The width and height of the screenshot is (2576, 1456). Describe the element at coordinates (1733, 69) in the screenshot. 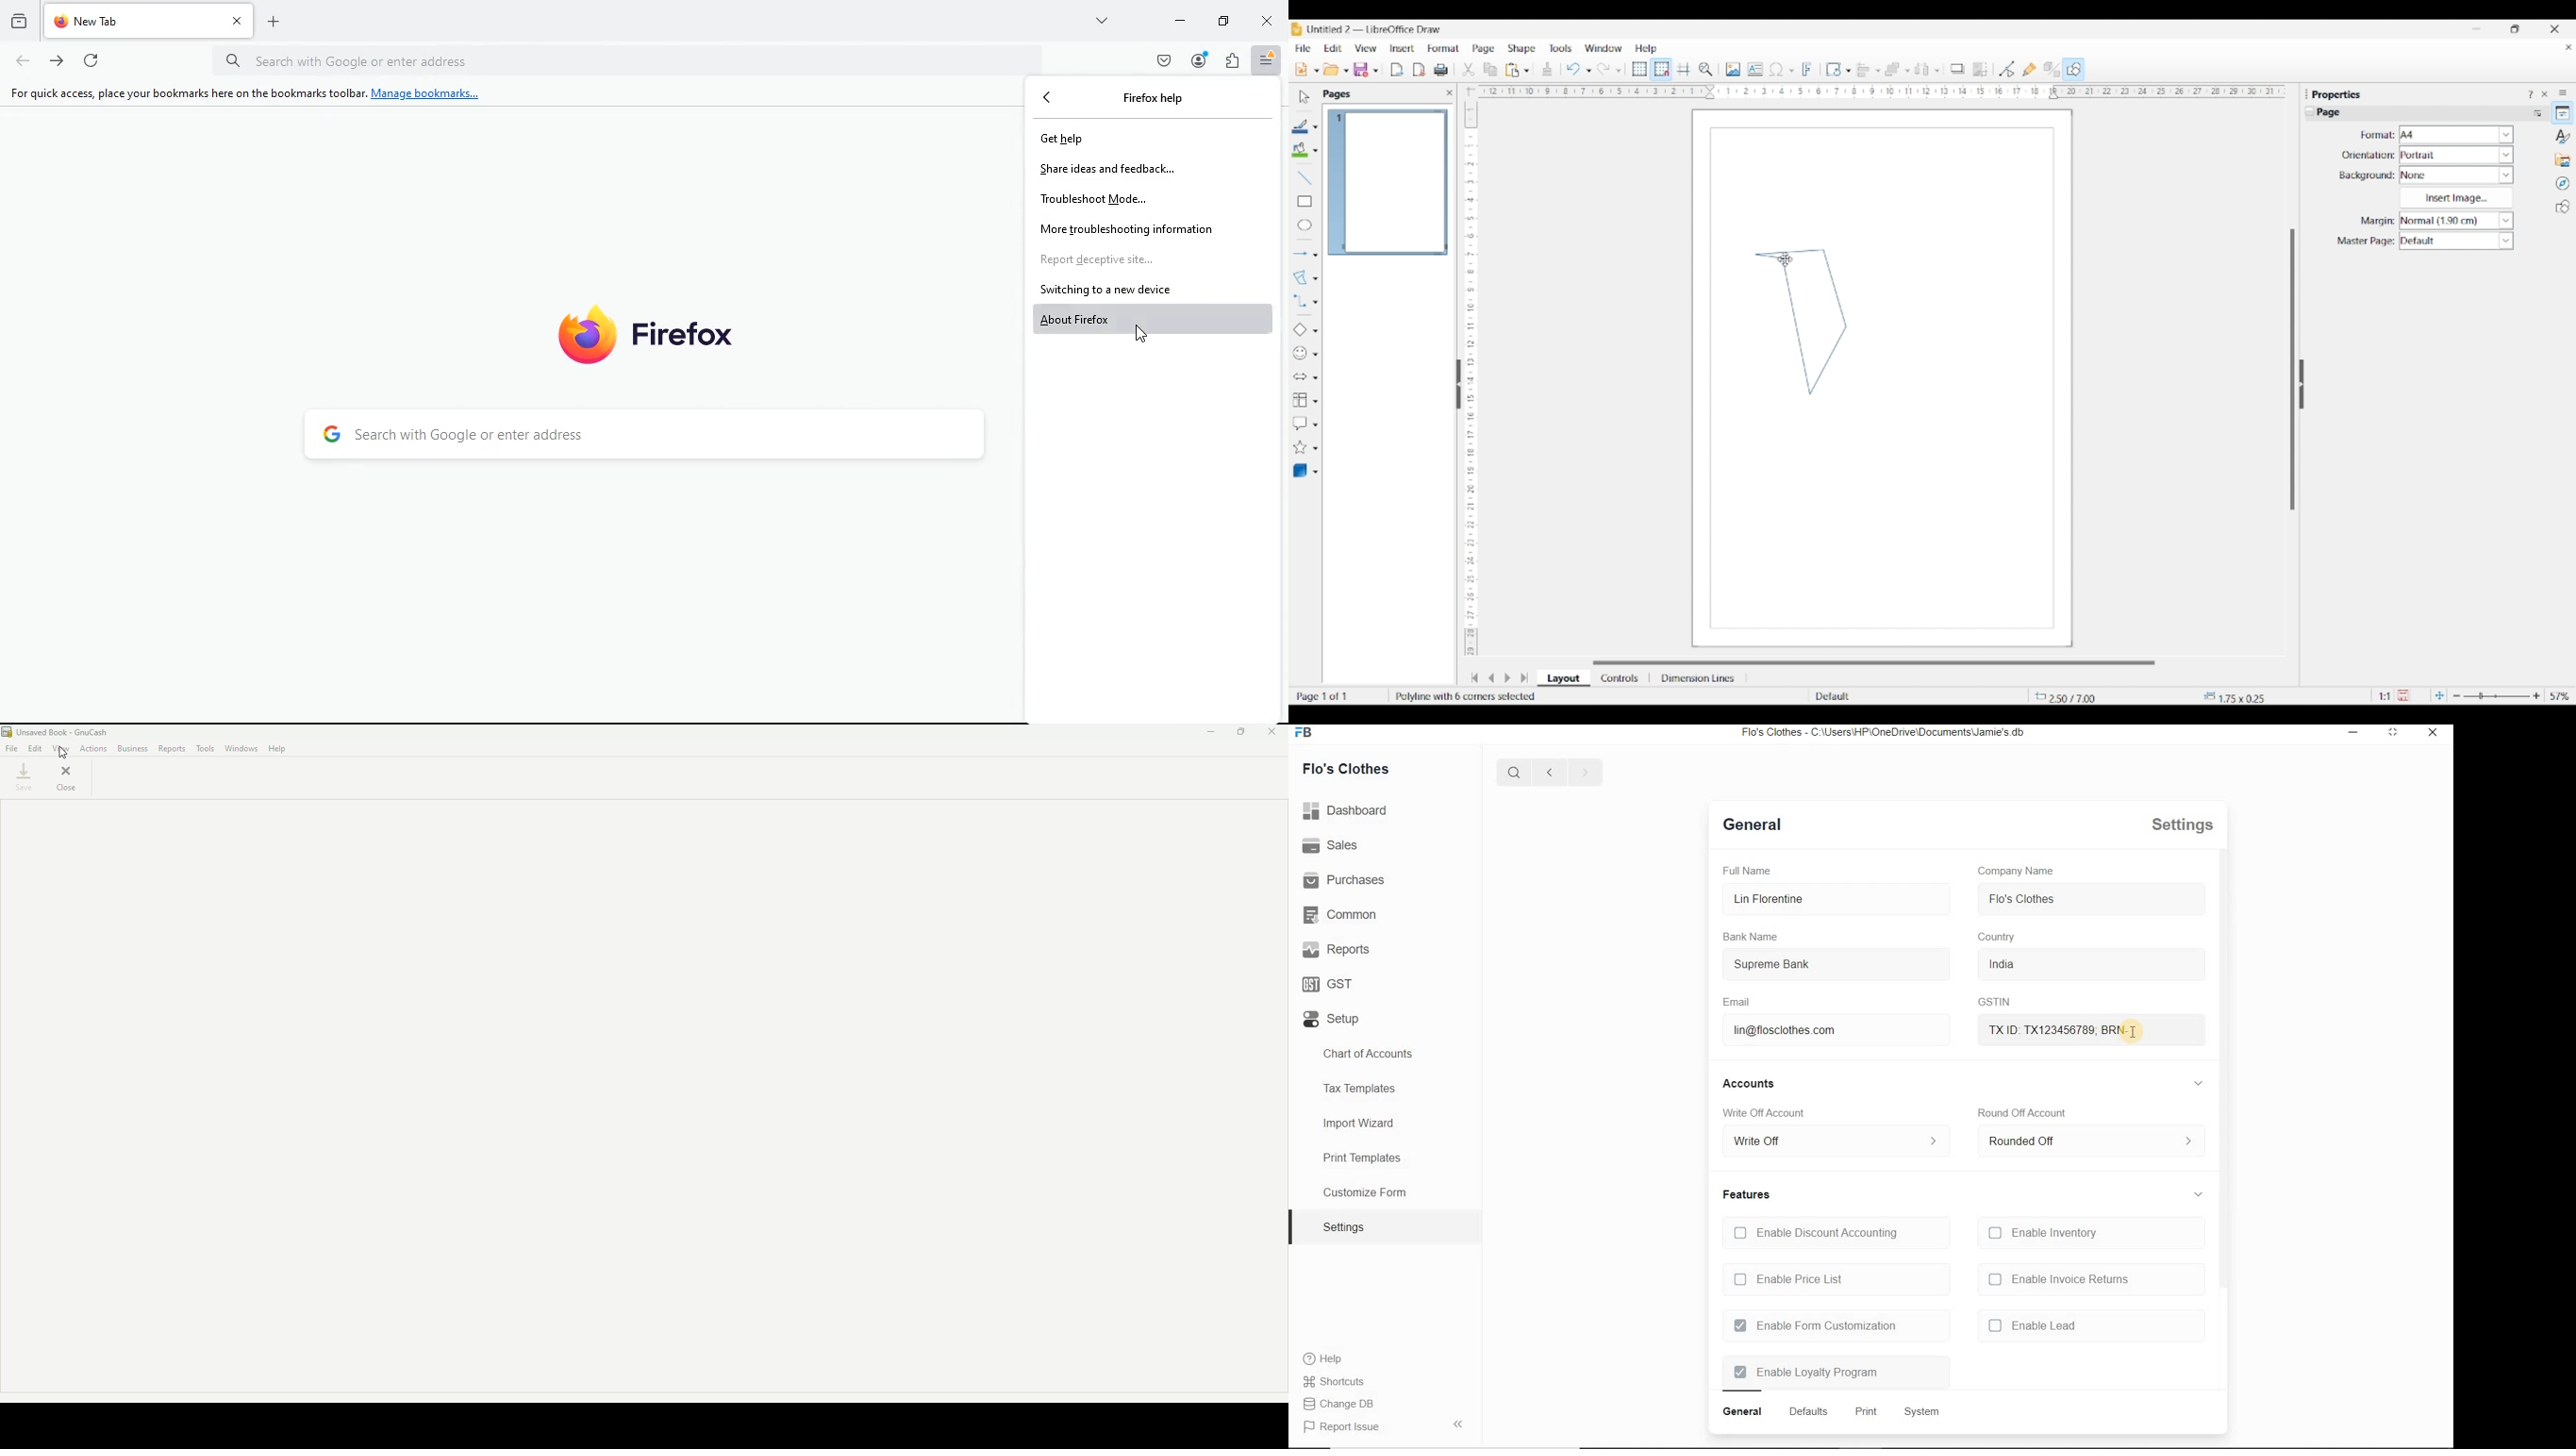

I see `Insert image` at that location.